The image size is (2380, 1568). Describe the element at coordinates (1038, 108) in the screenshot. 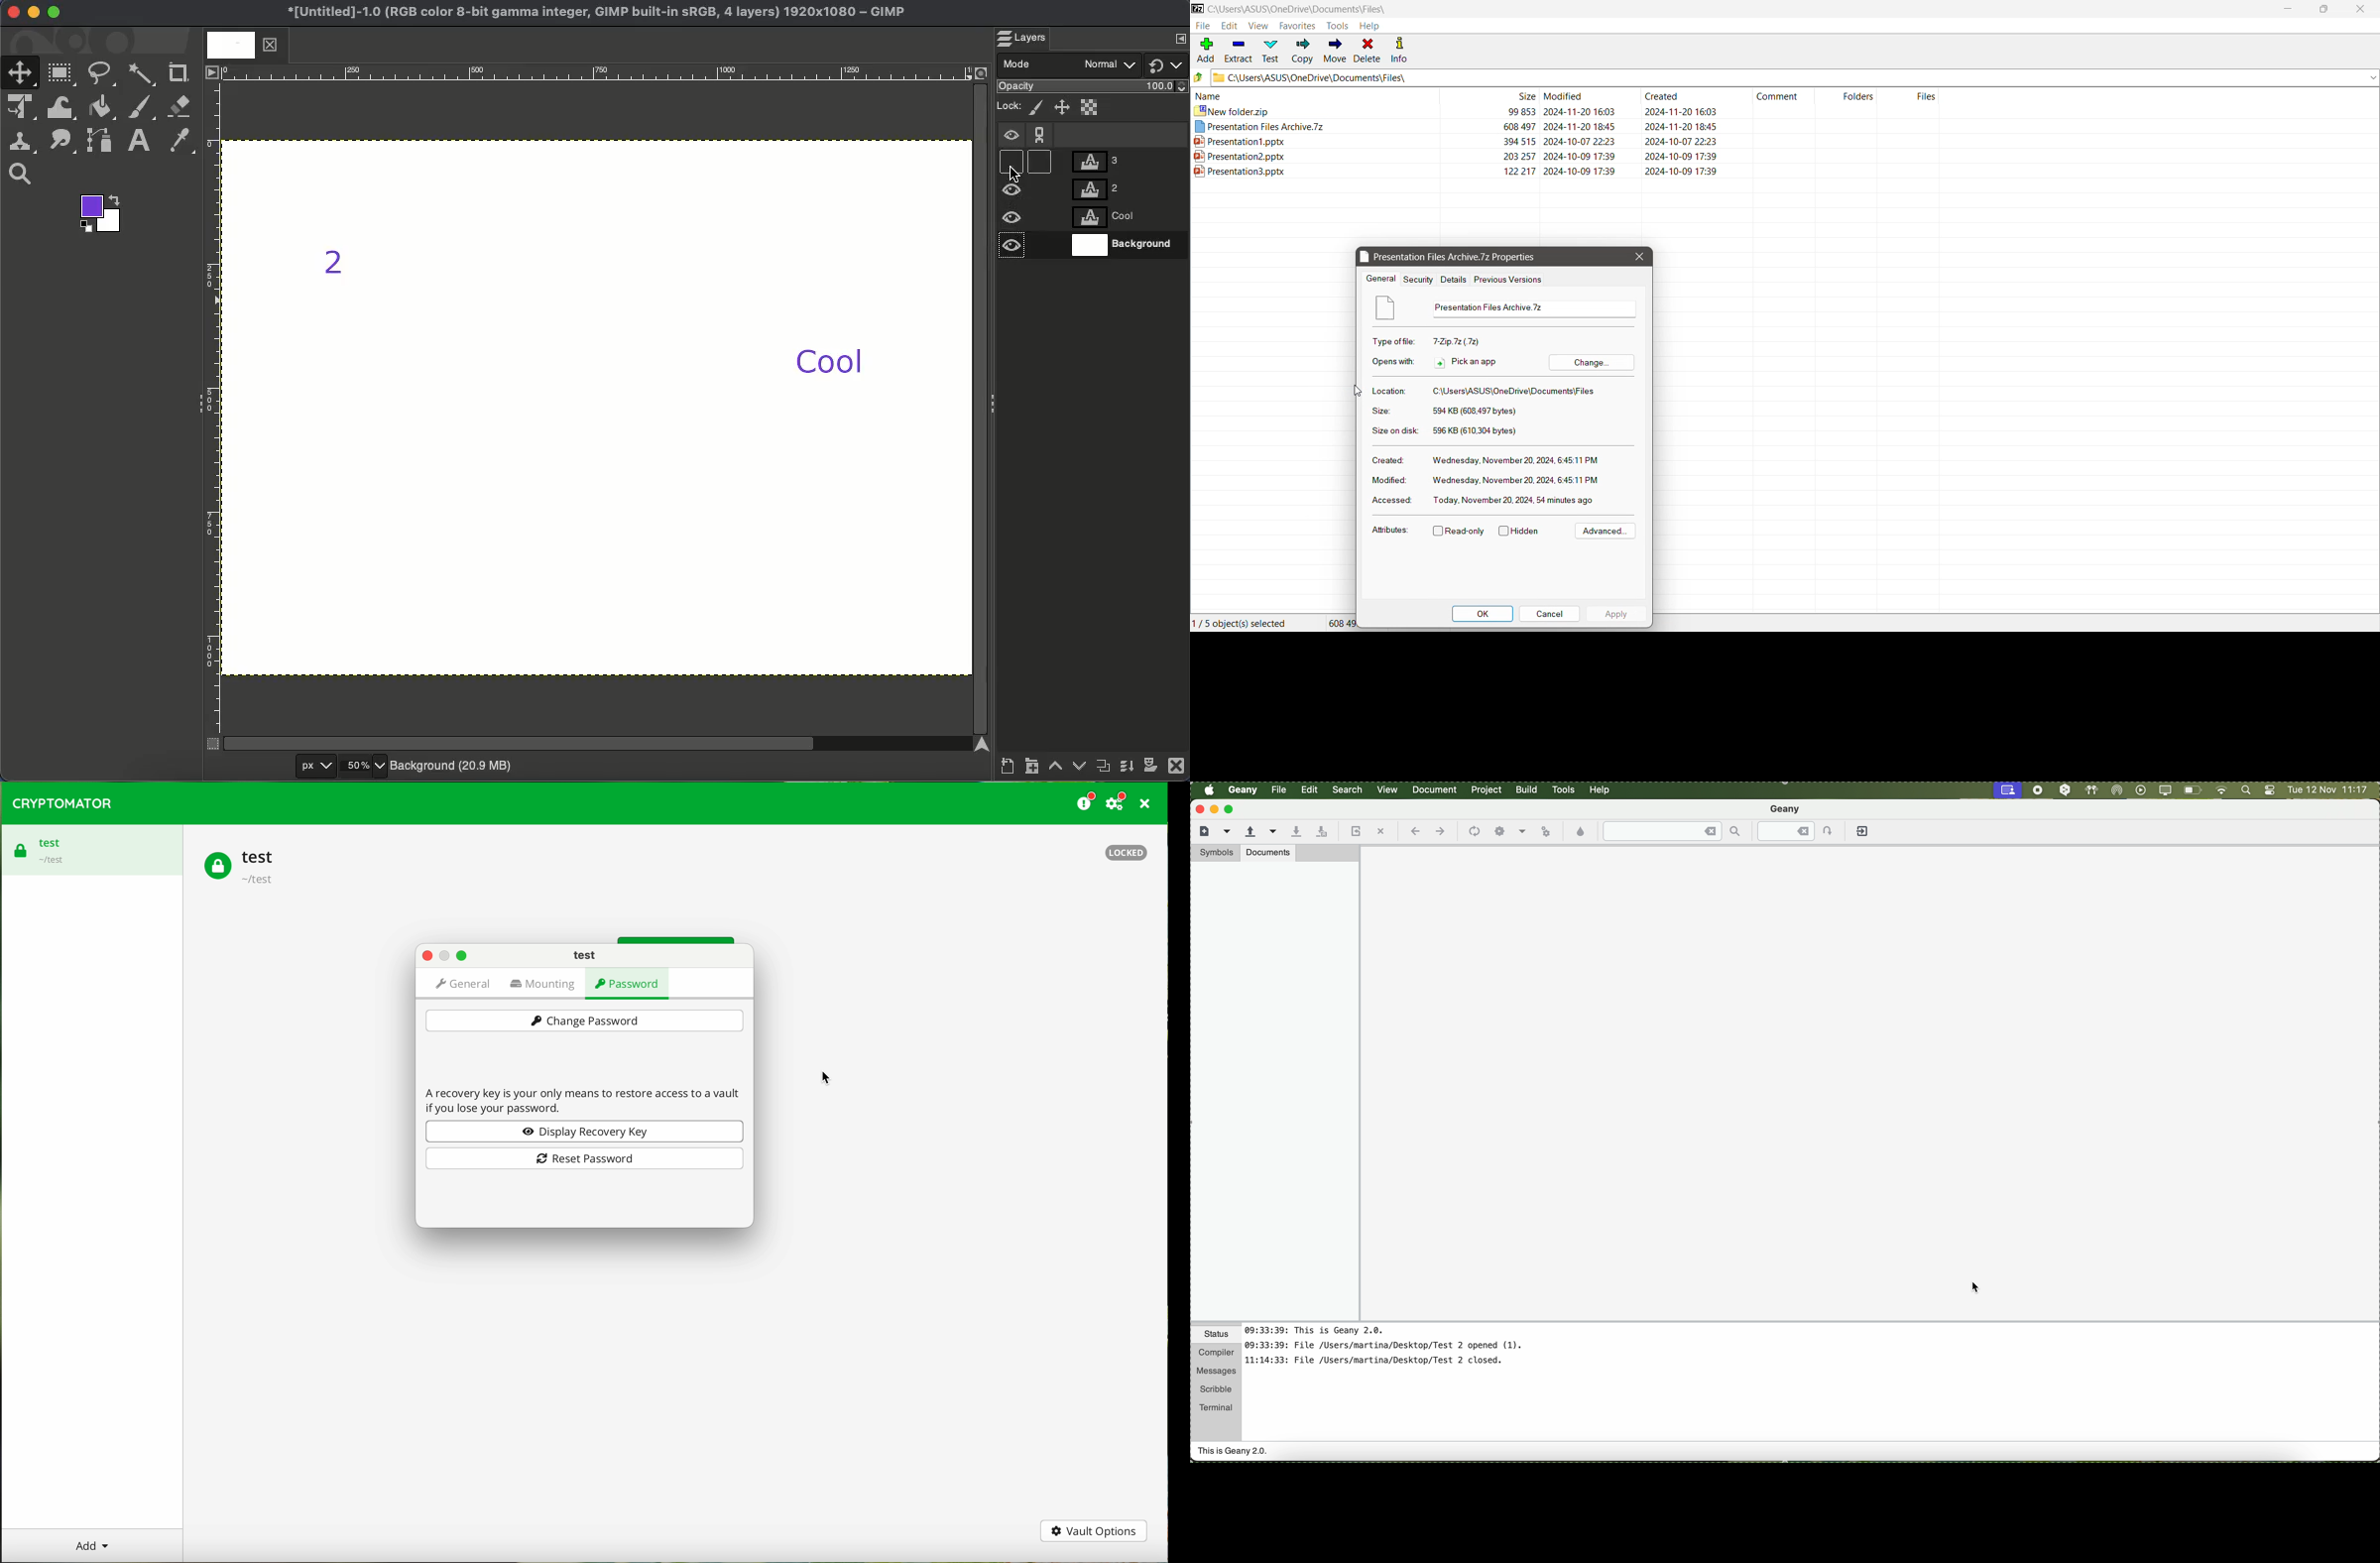

I see `Lock pixels` at that location.